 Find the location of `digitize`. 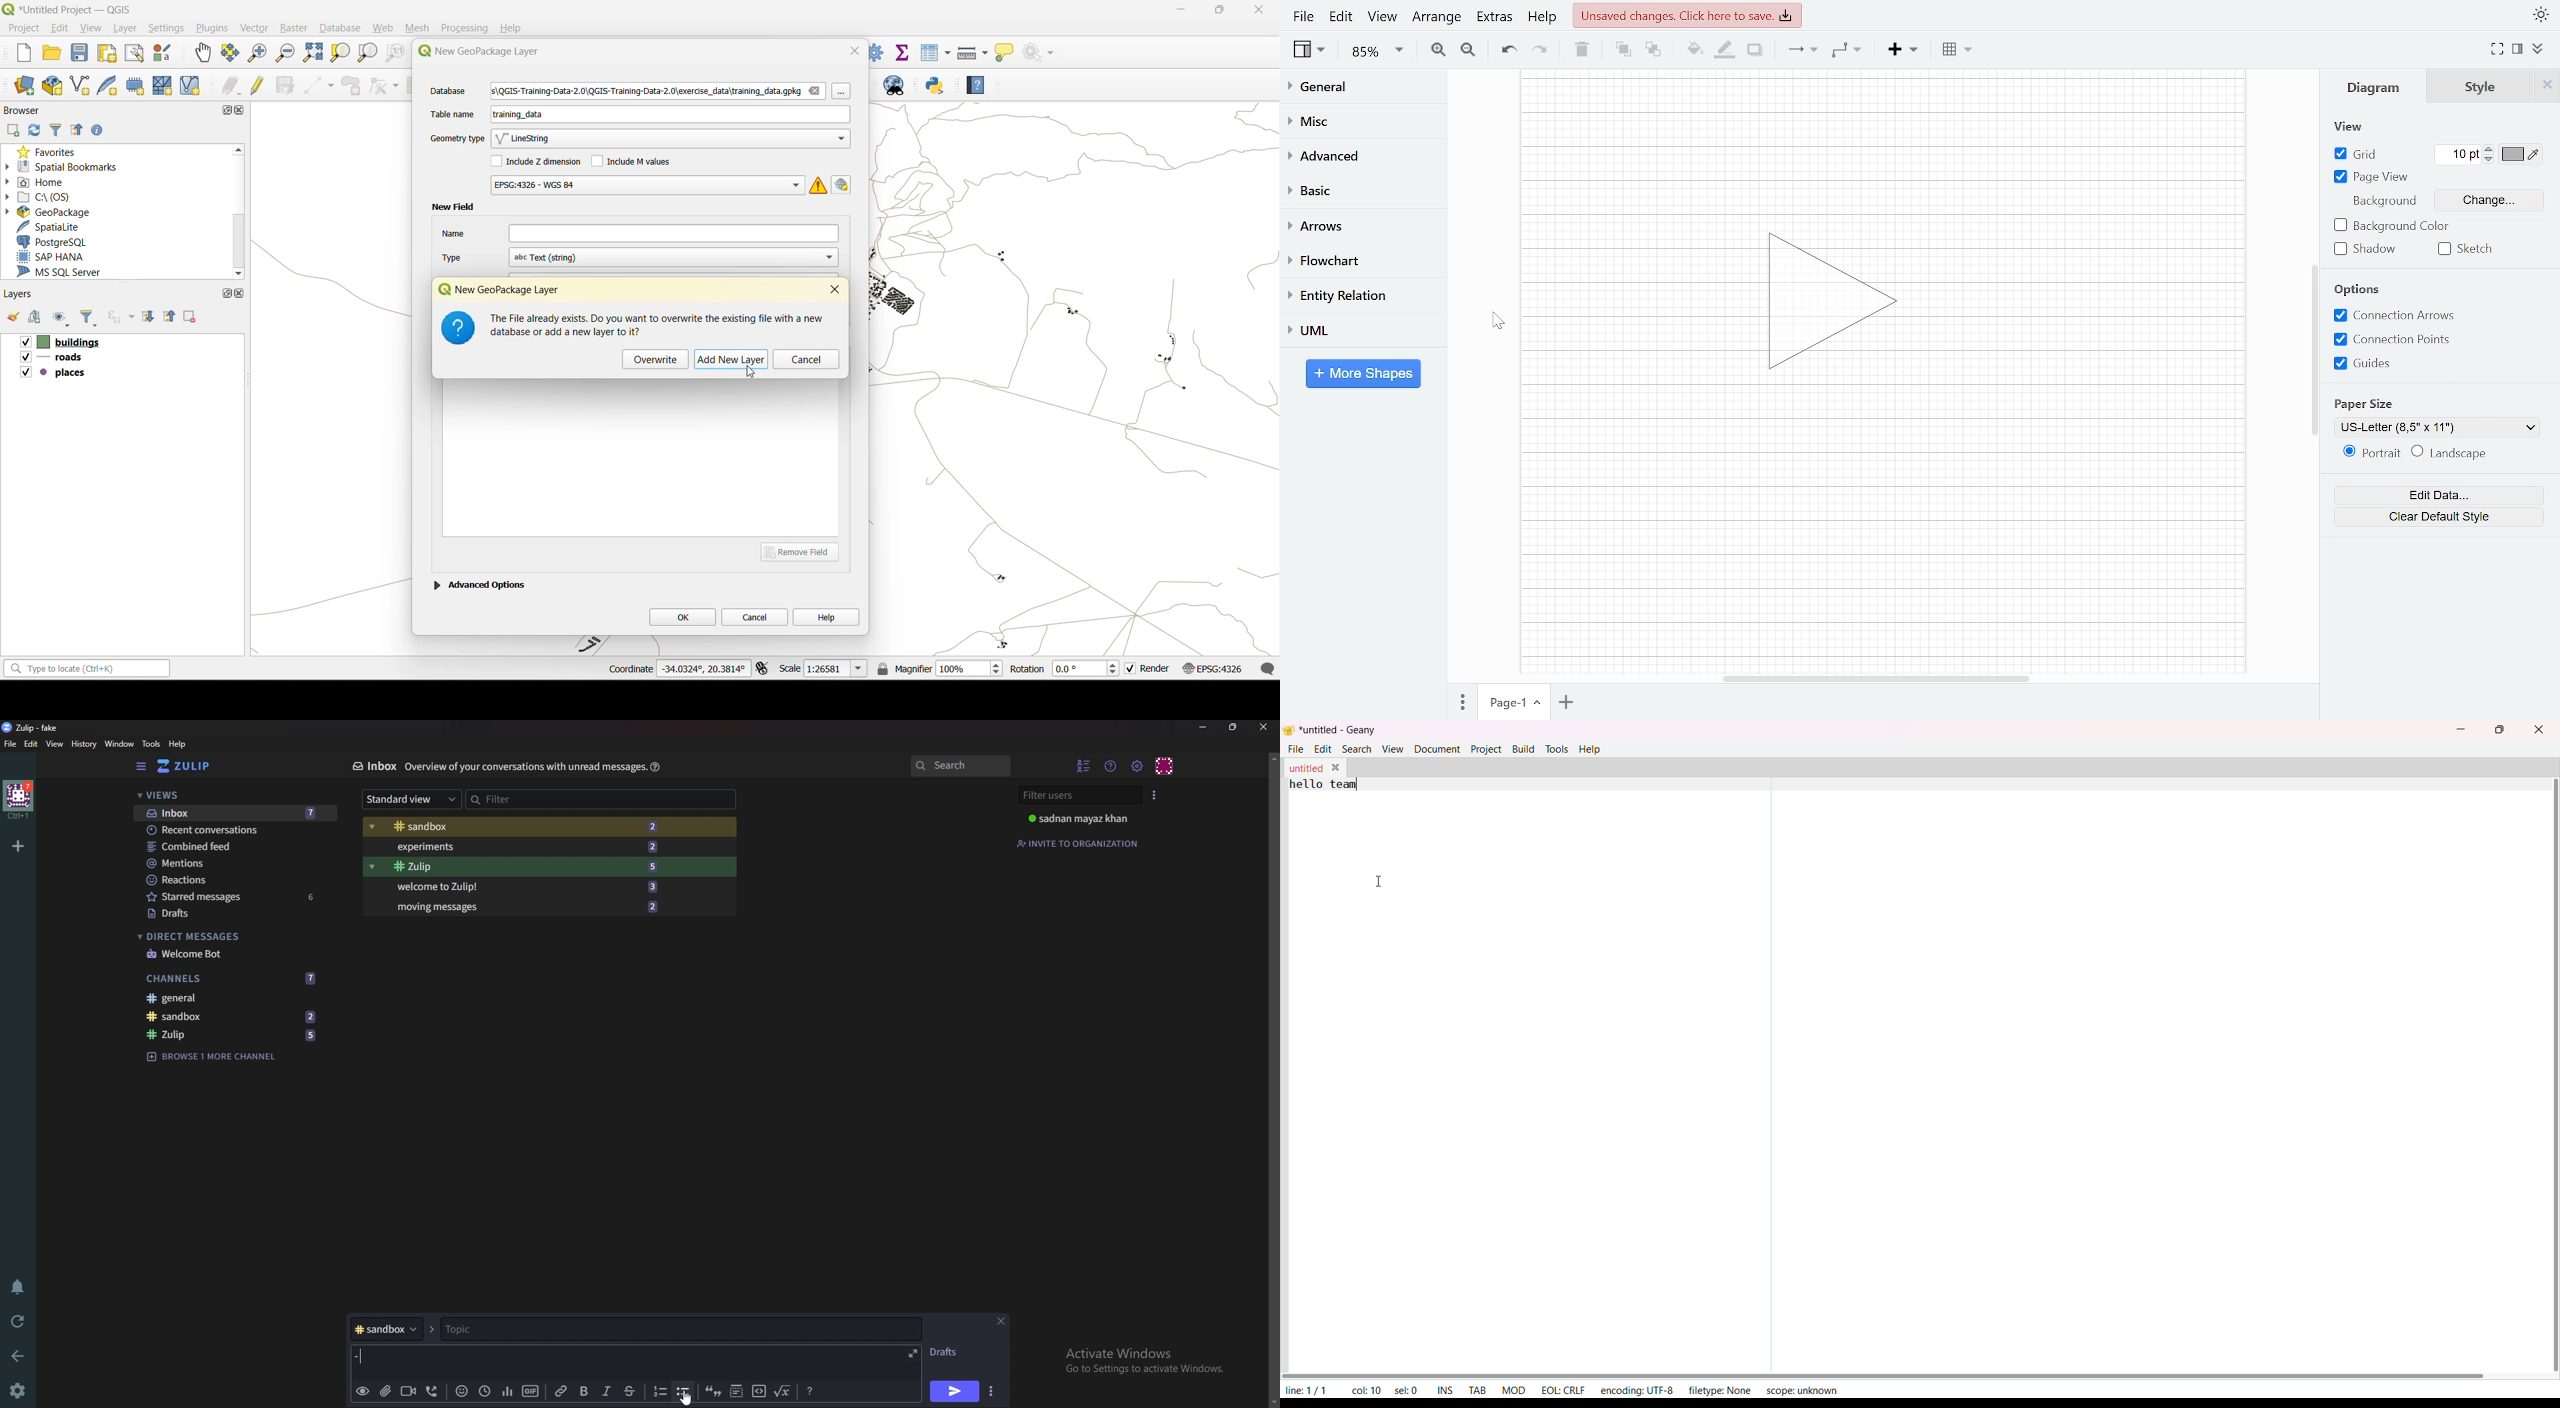

digitize is located at coordinates (320, 86).